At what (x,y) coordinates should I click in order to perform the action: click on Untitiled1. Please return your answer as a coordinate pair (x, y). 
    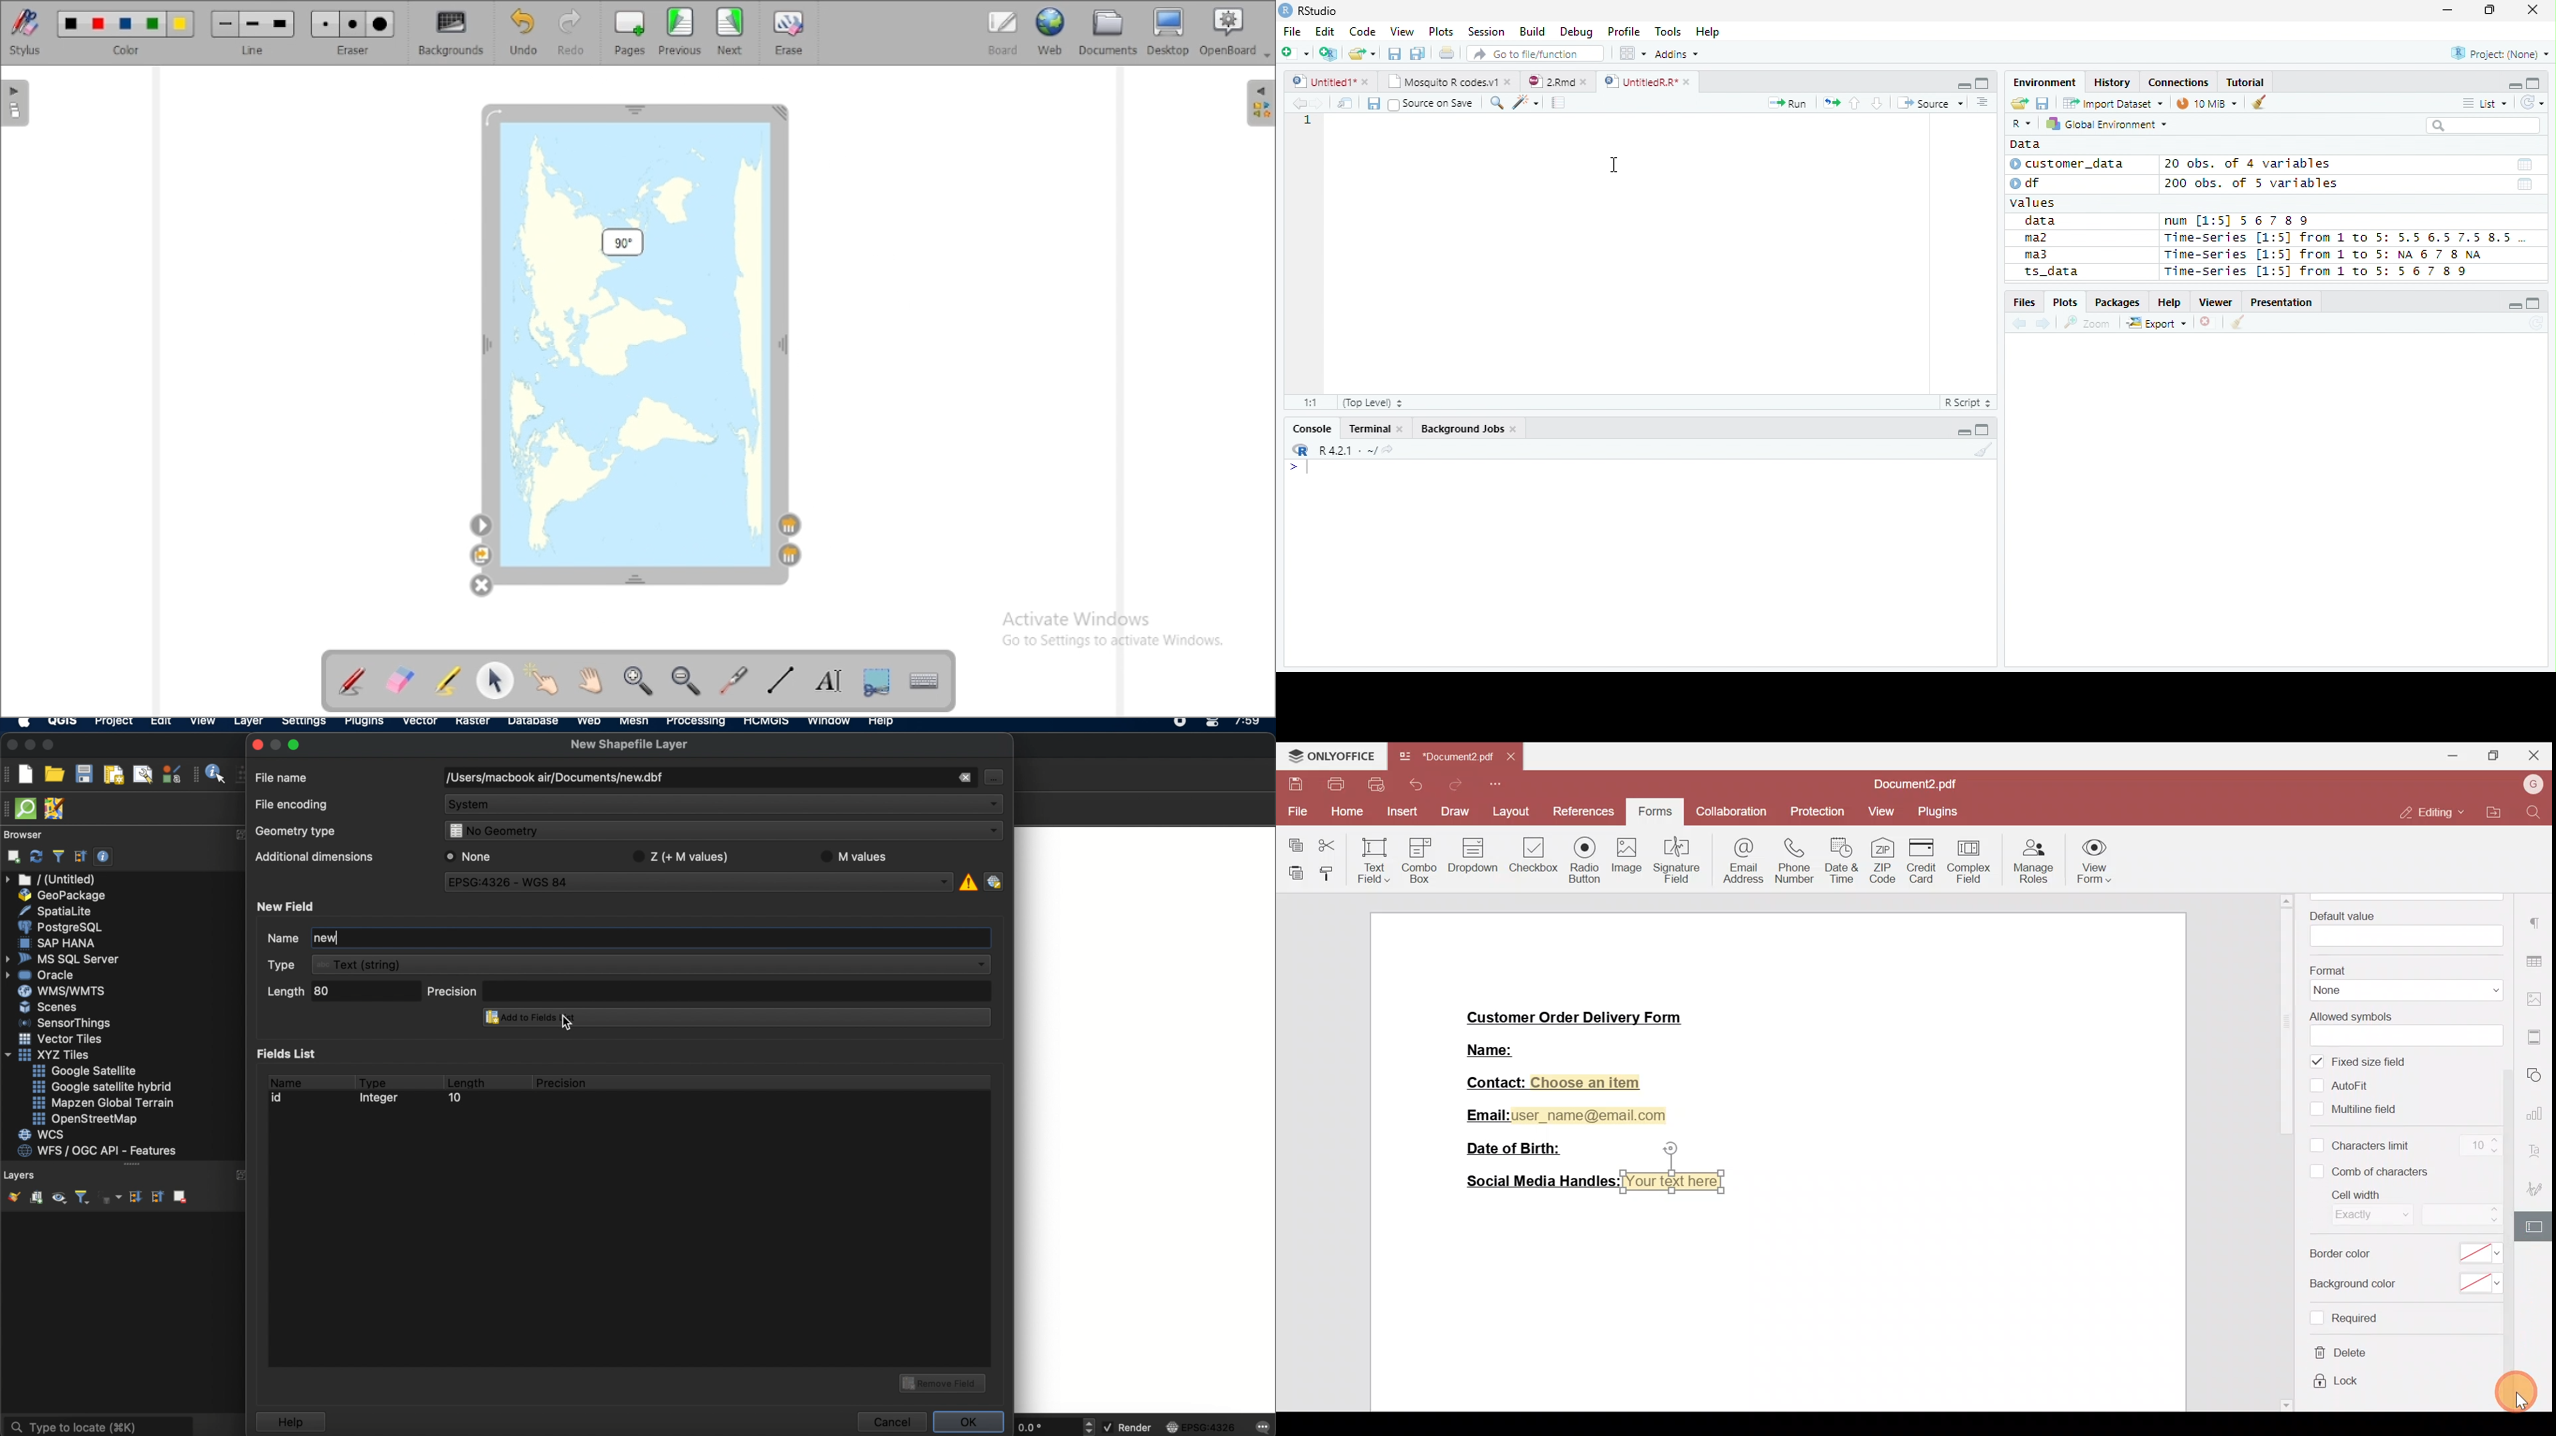
    Looking at the image, I should click on (1329, 82).